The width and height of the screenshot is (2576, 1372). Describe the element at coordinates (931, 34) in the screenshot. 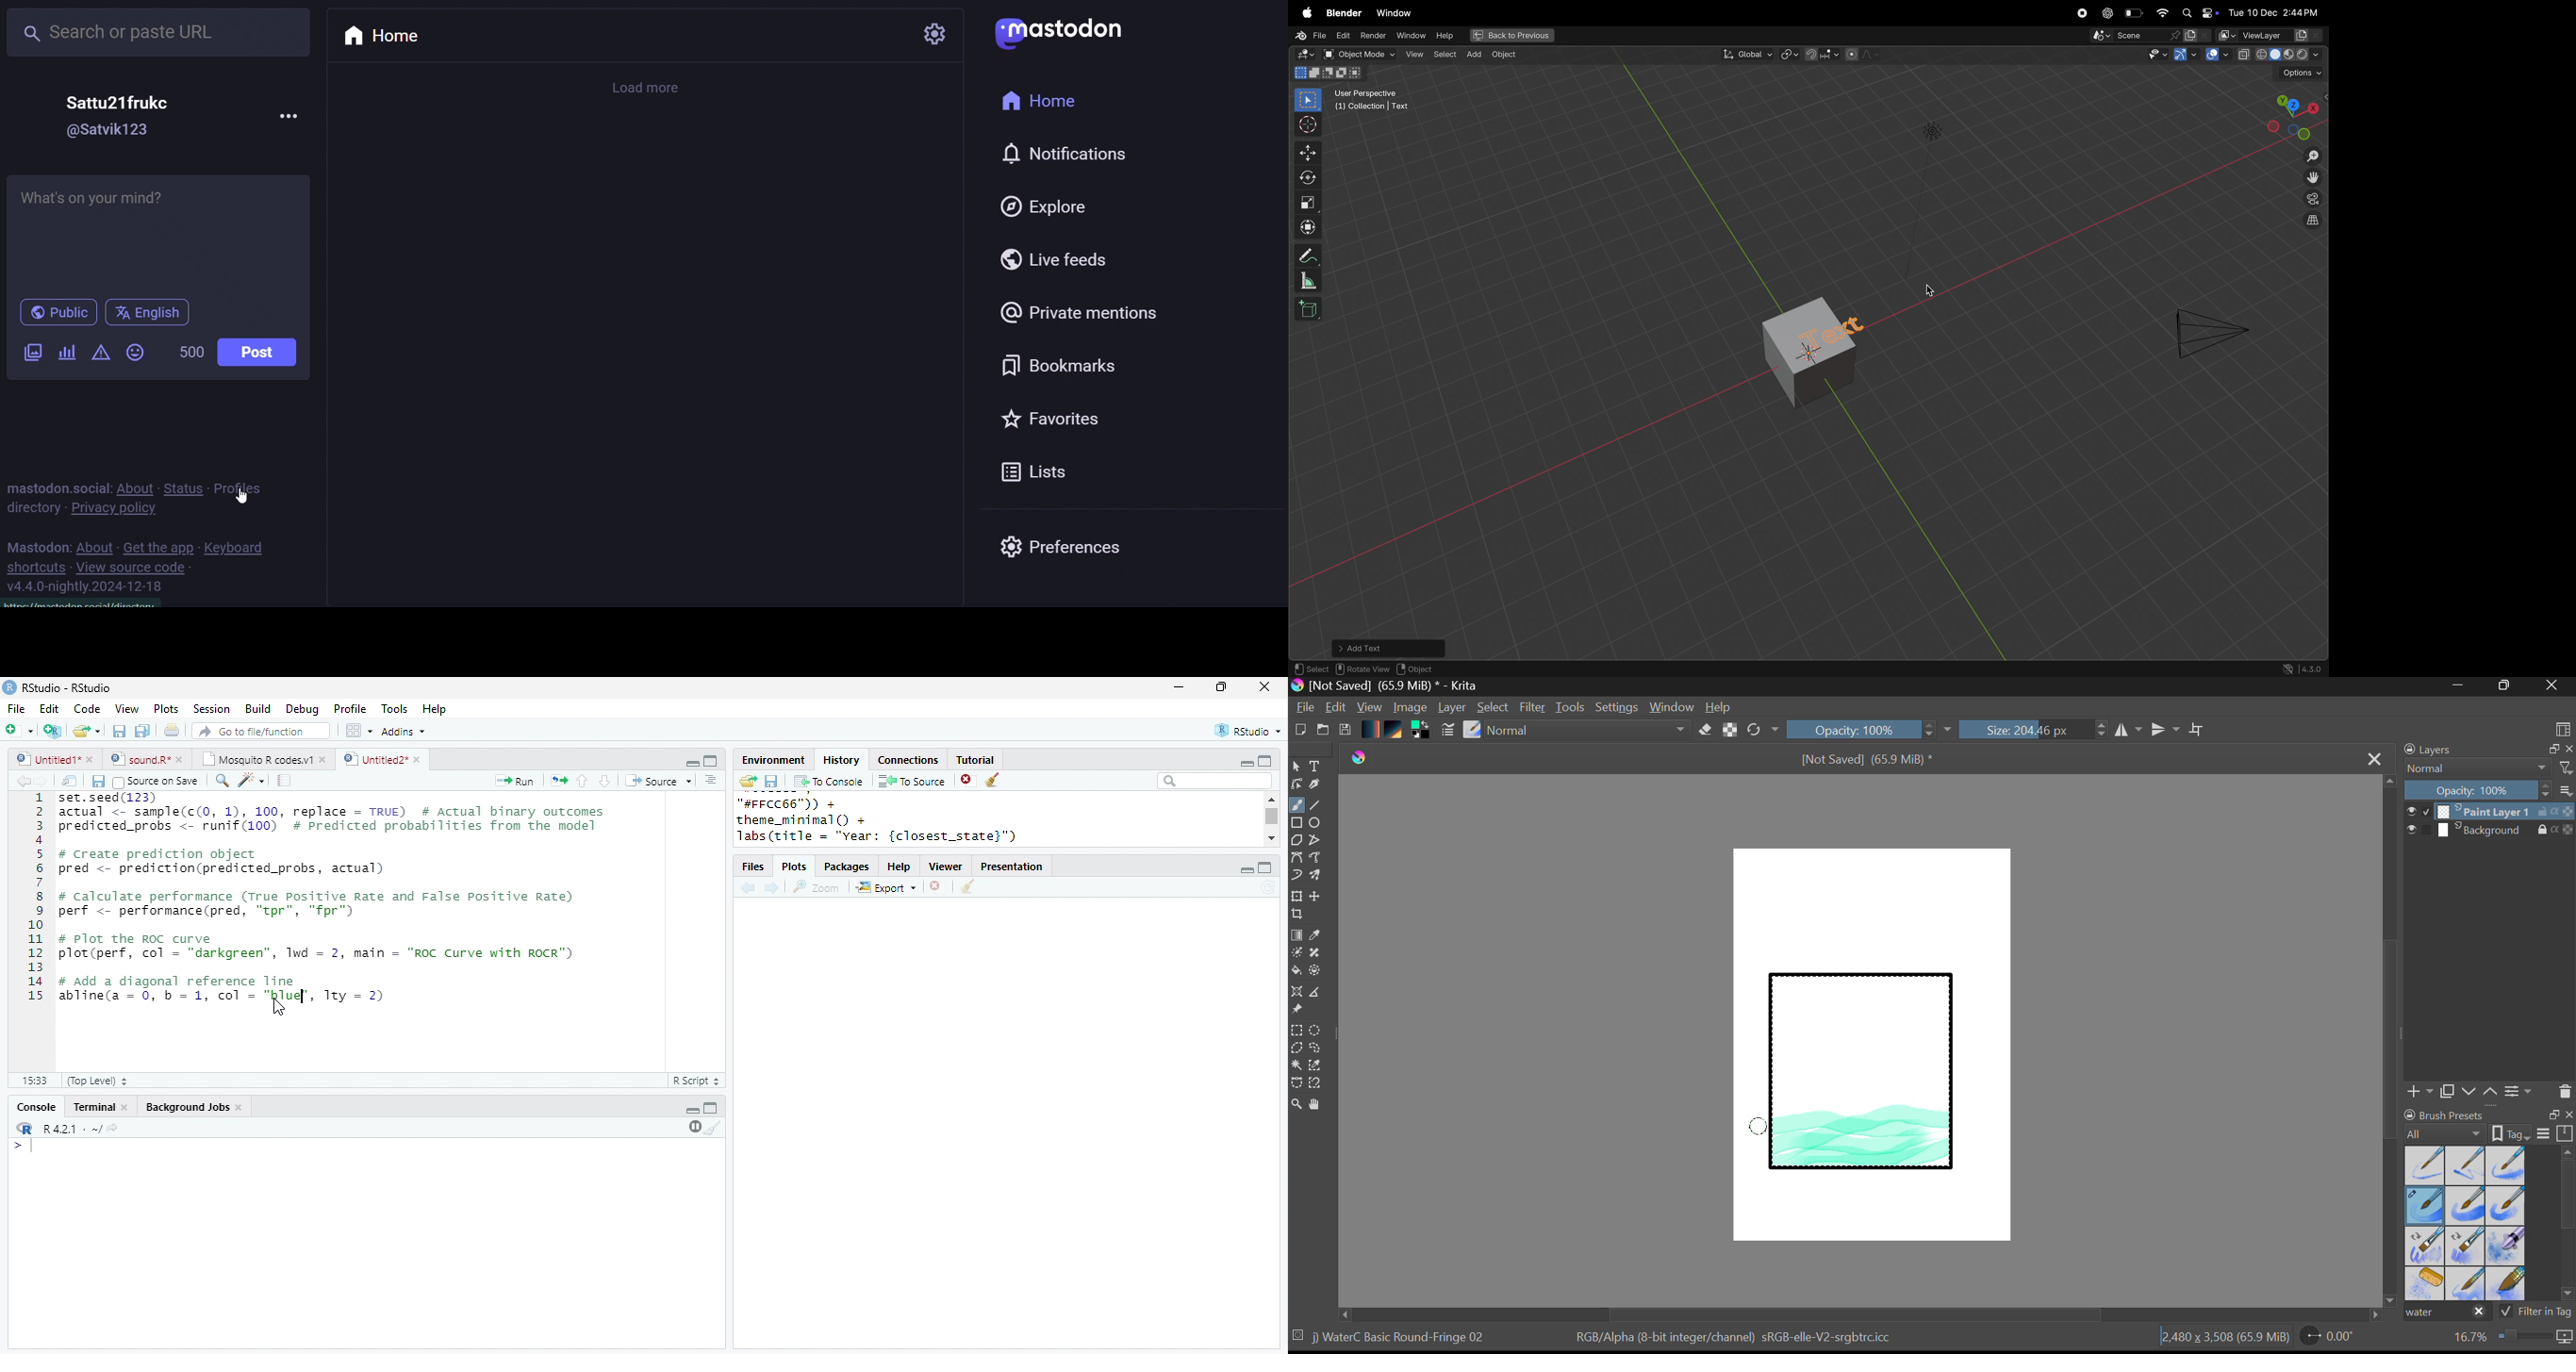

I see `setting` at that location.